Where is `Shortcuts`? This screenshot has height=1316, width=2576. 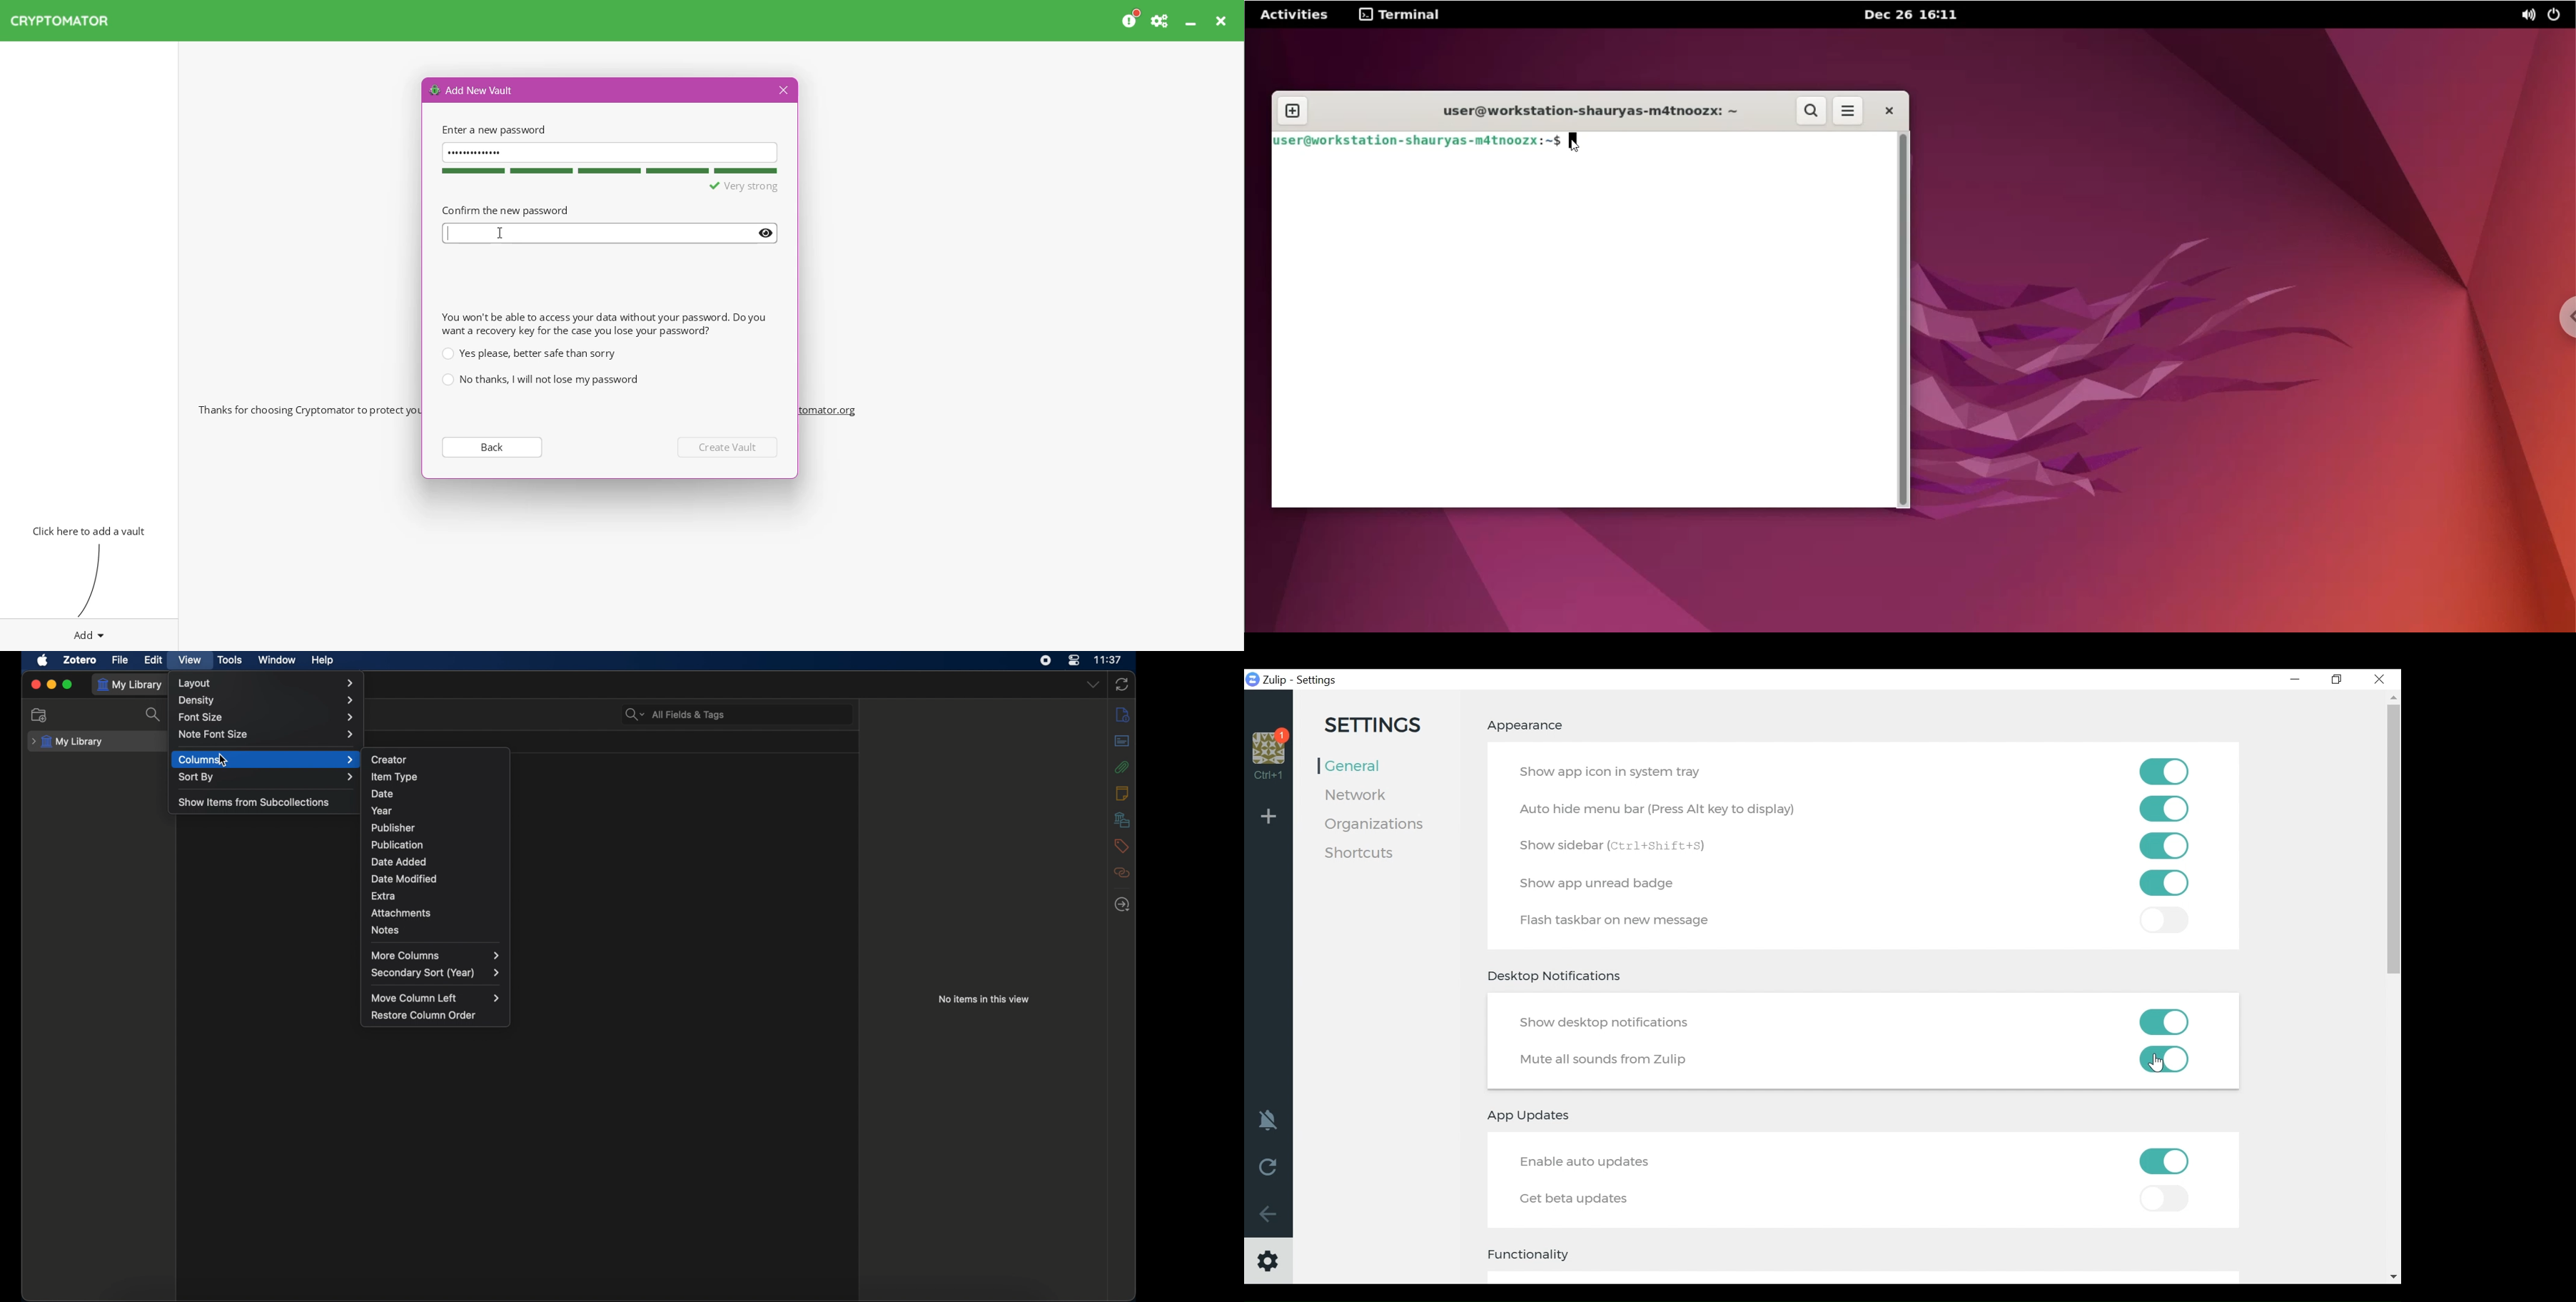
Shortcuts is located at coordinates (1363, 854).